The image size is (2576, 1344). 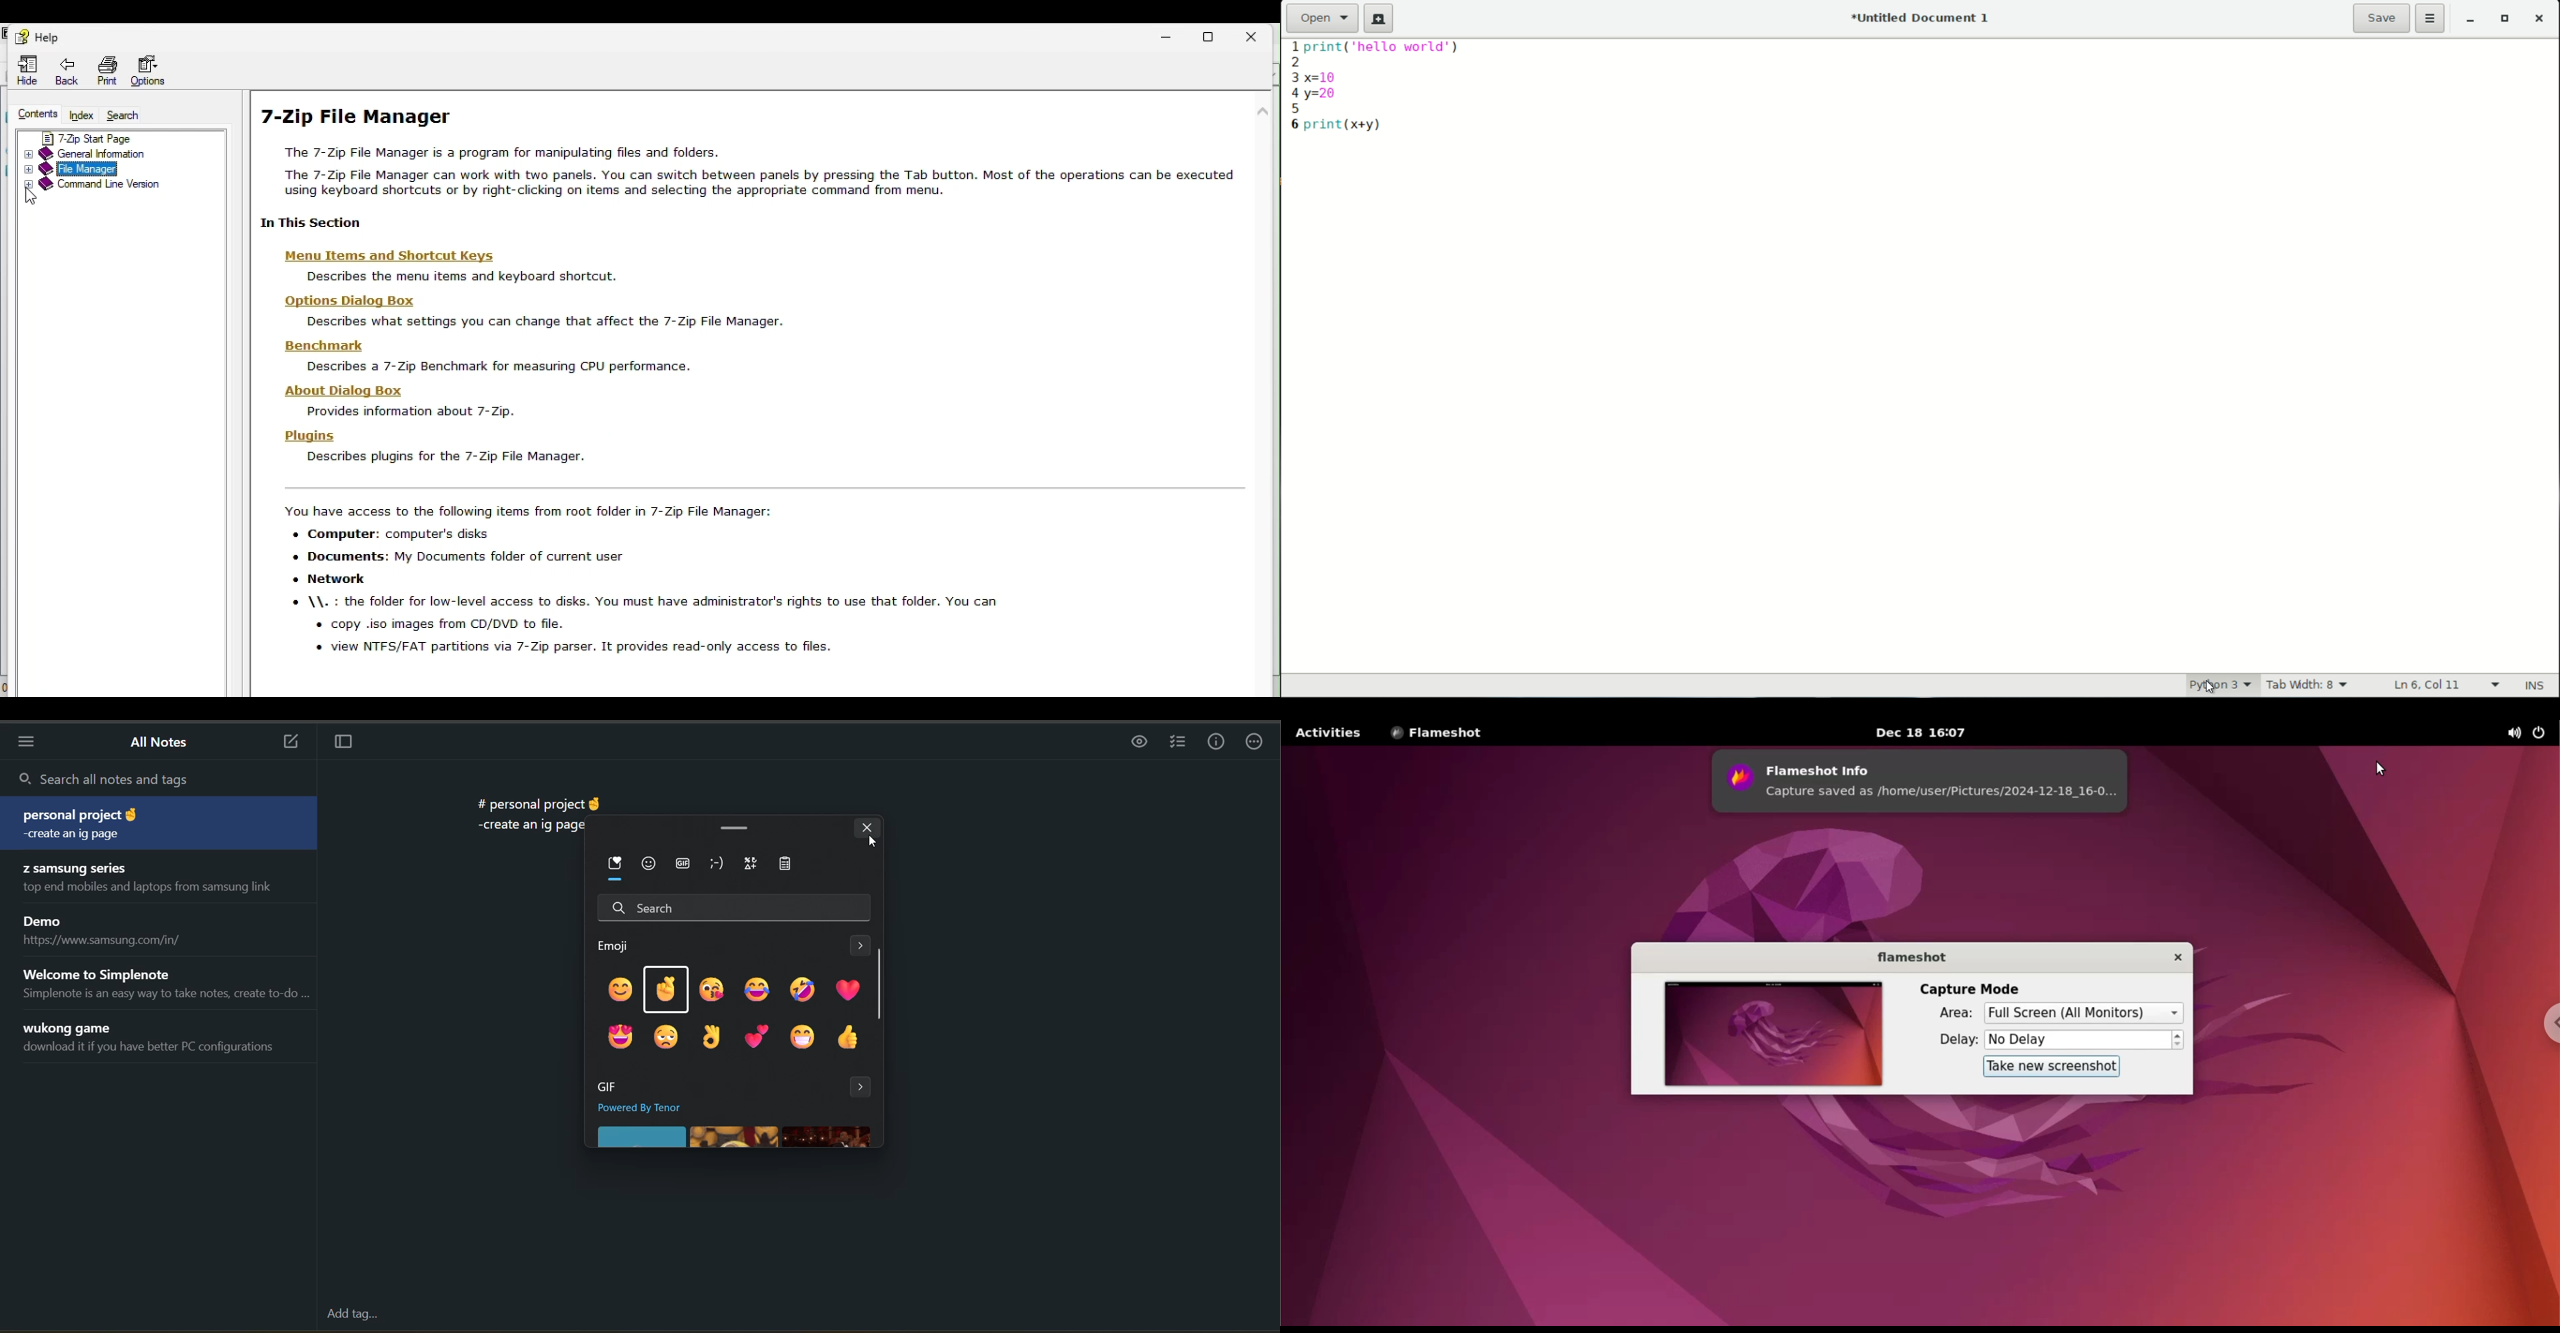 What do you see at coordinates (611, 1087) in the screenshot?
I see `gif` at bounding box center [611, 1087].